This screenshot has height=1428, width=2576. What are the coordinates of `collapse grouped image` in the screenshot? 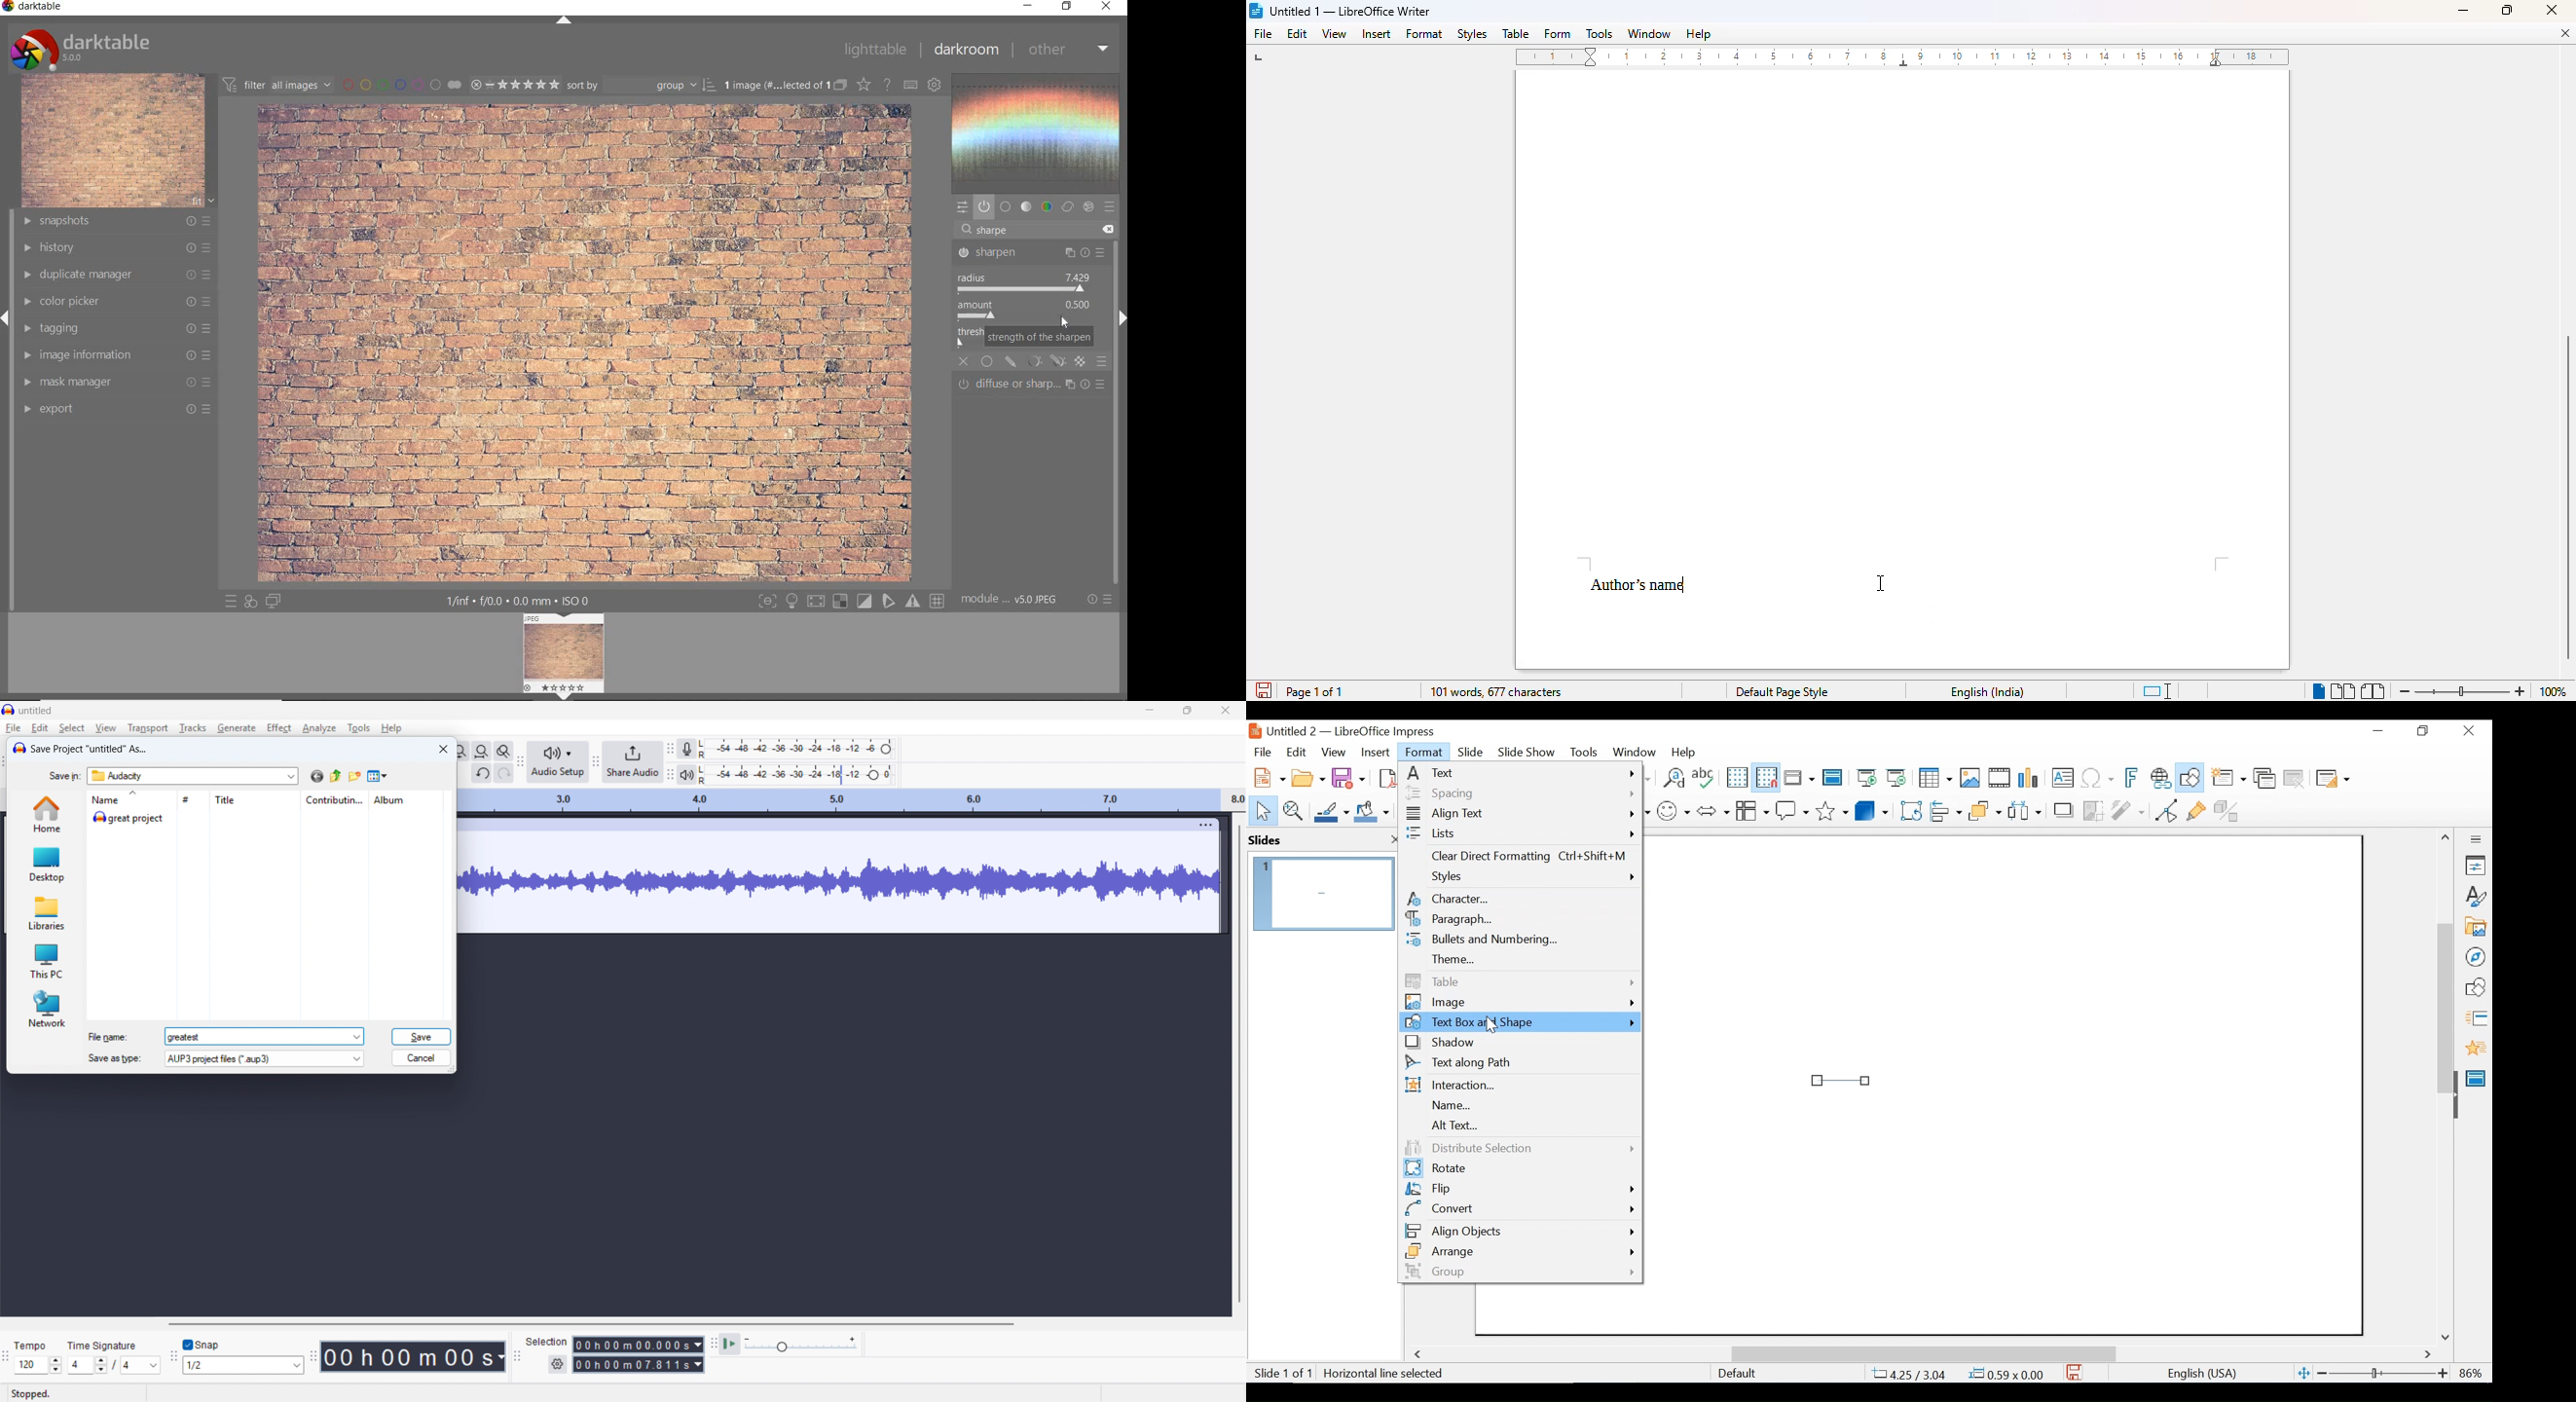 It's located at (840, 86).